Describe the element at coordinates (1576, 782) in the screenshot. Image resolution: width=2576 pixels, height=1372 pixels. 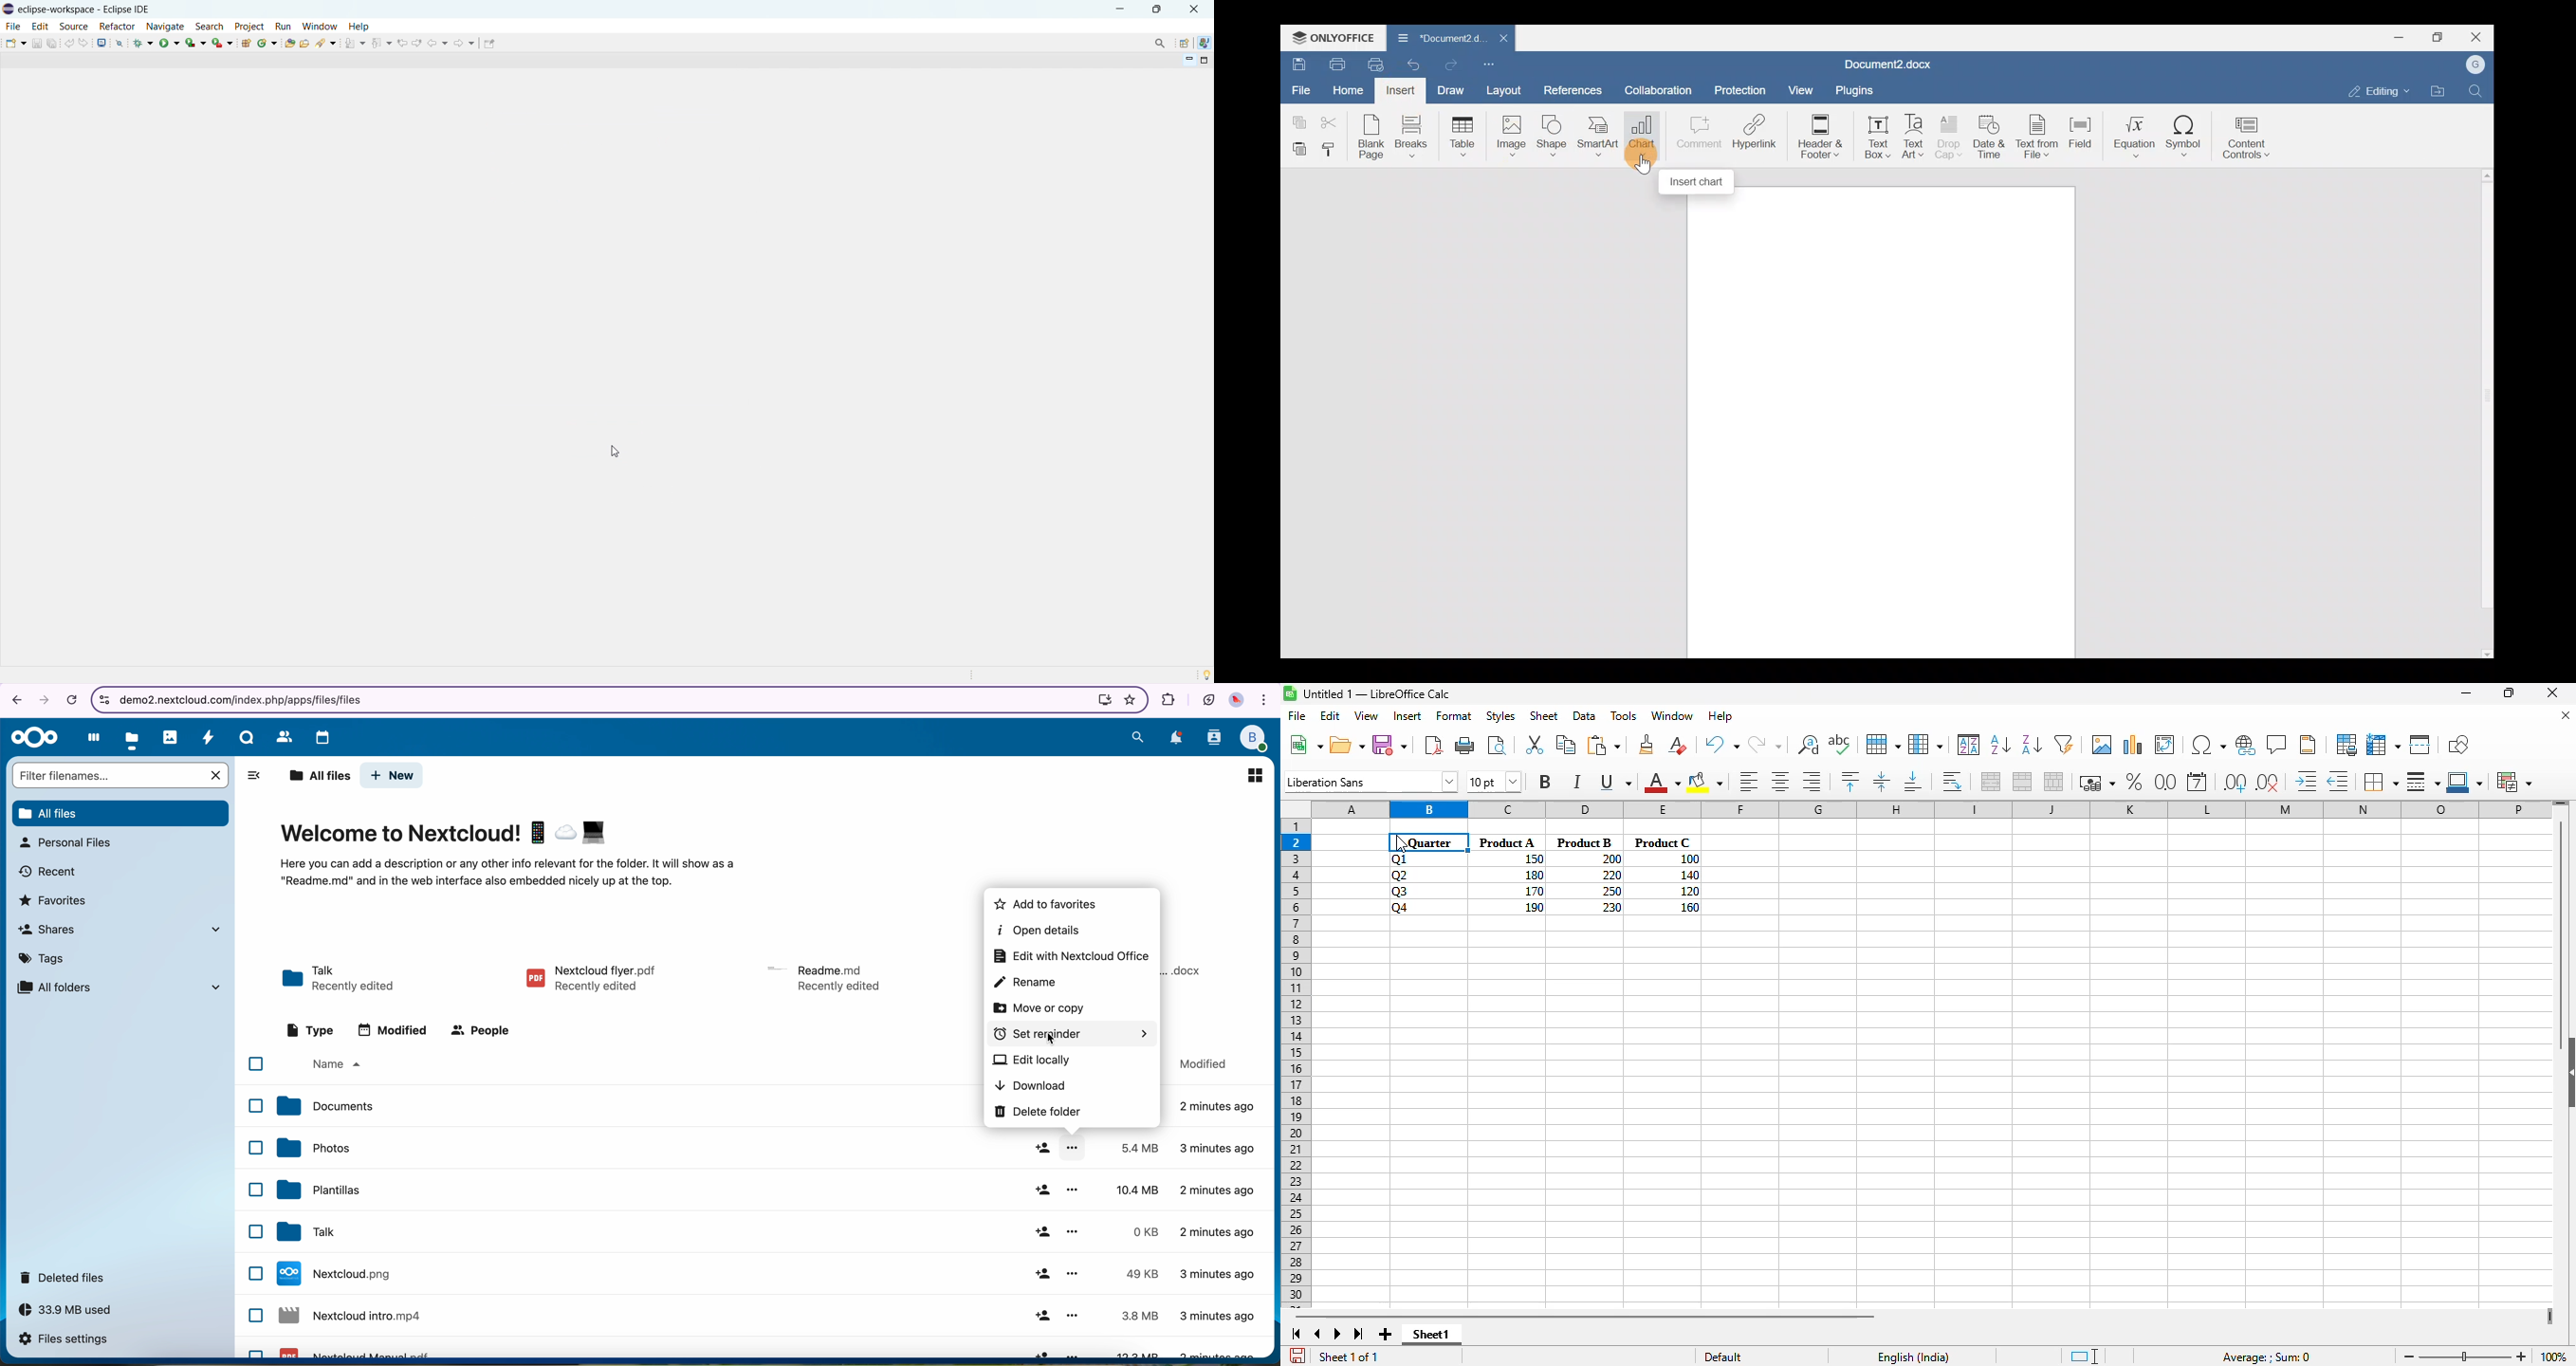
I see `italic` at that location.